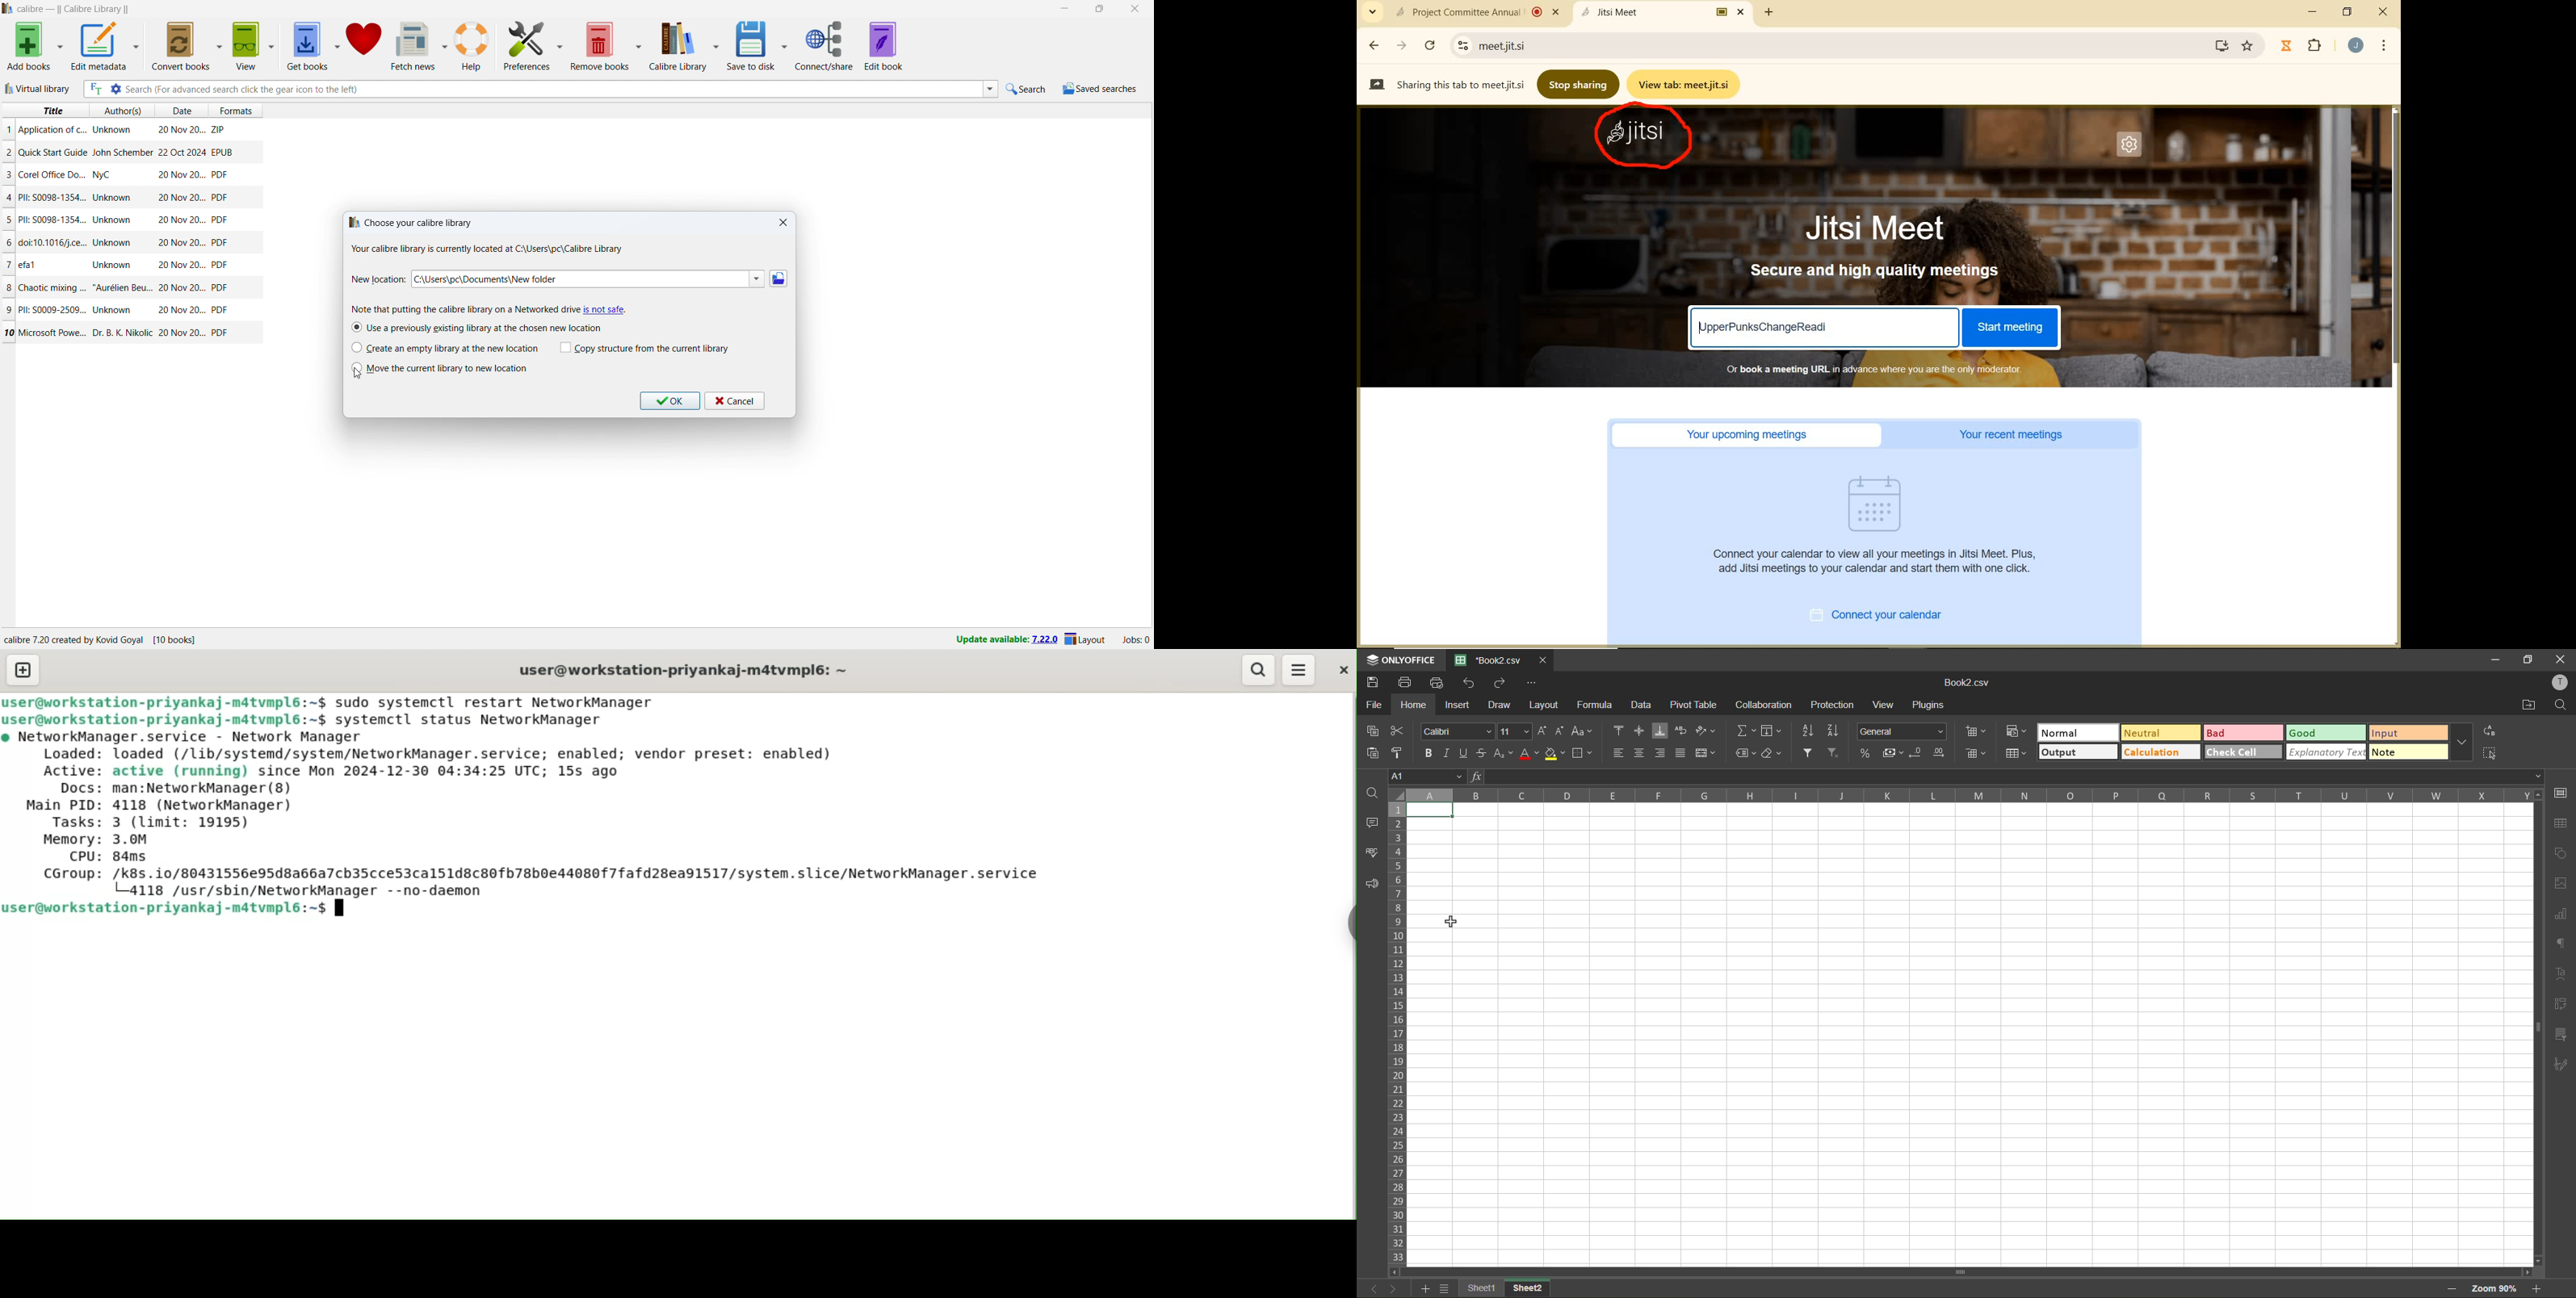 The width and height of the screenshot is (2576, 1316). Describe the element at coordinates (219, 310) in the screenshot. I see `PDF` at that location.